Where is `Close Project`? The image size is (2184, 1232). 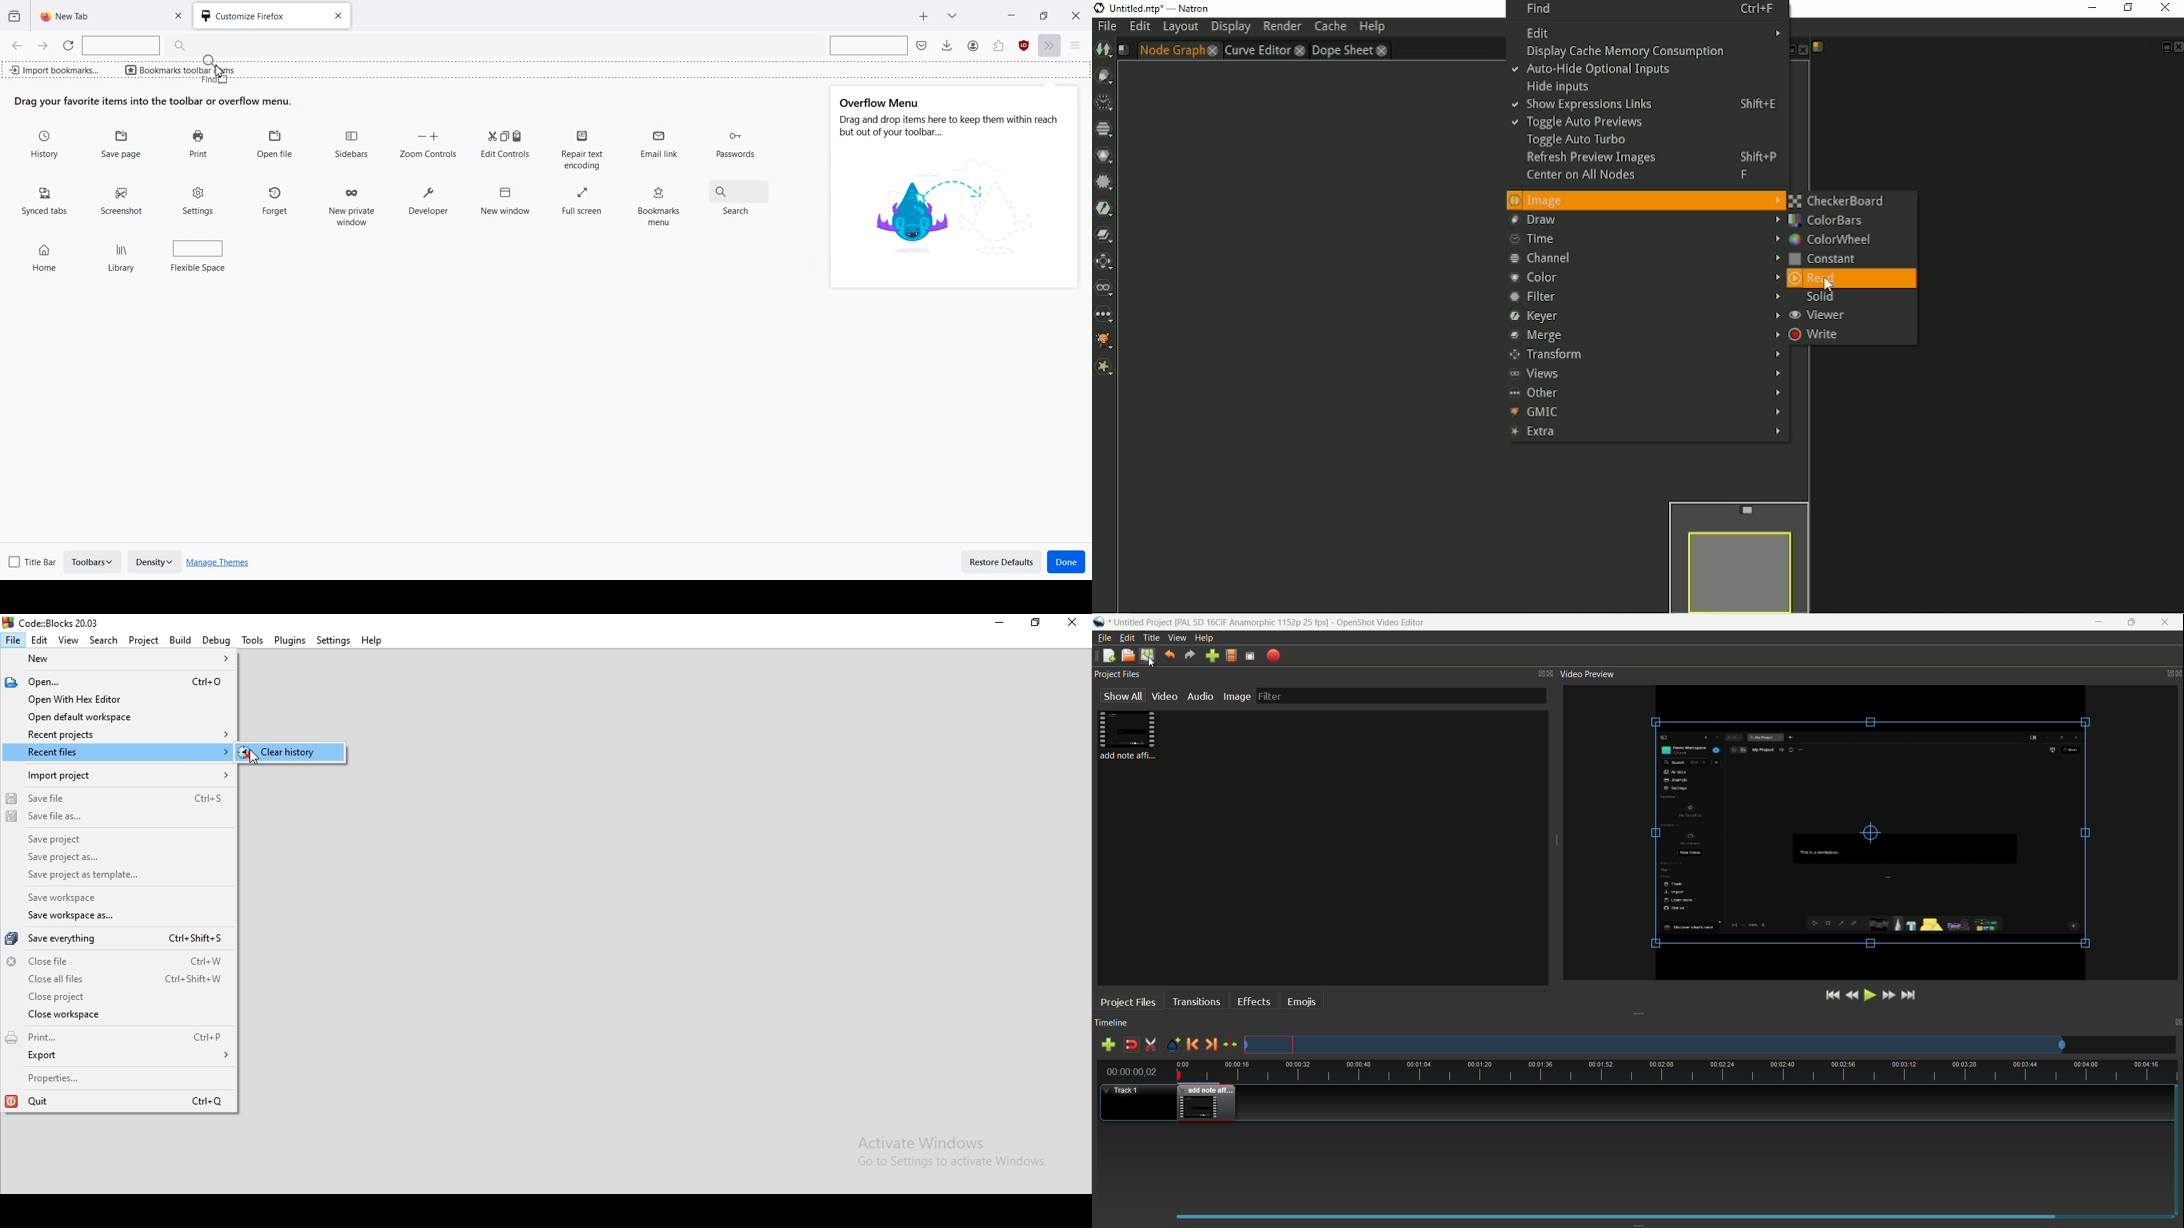 Close Project is located at coordinates (114, 997).